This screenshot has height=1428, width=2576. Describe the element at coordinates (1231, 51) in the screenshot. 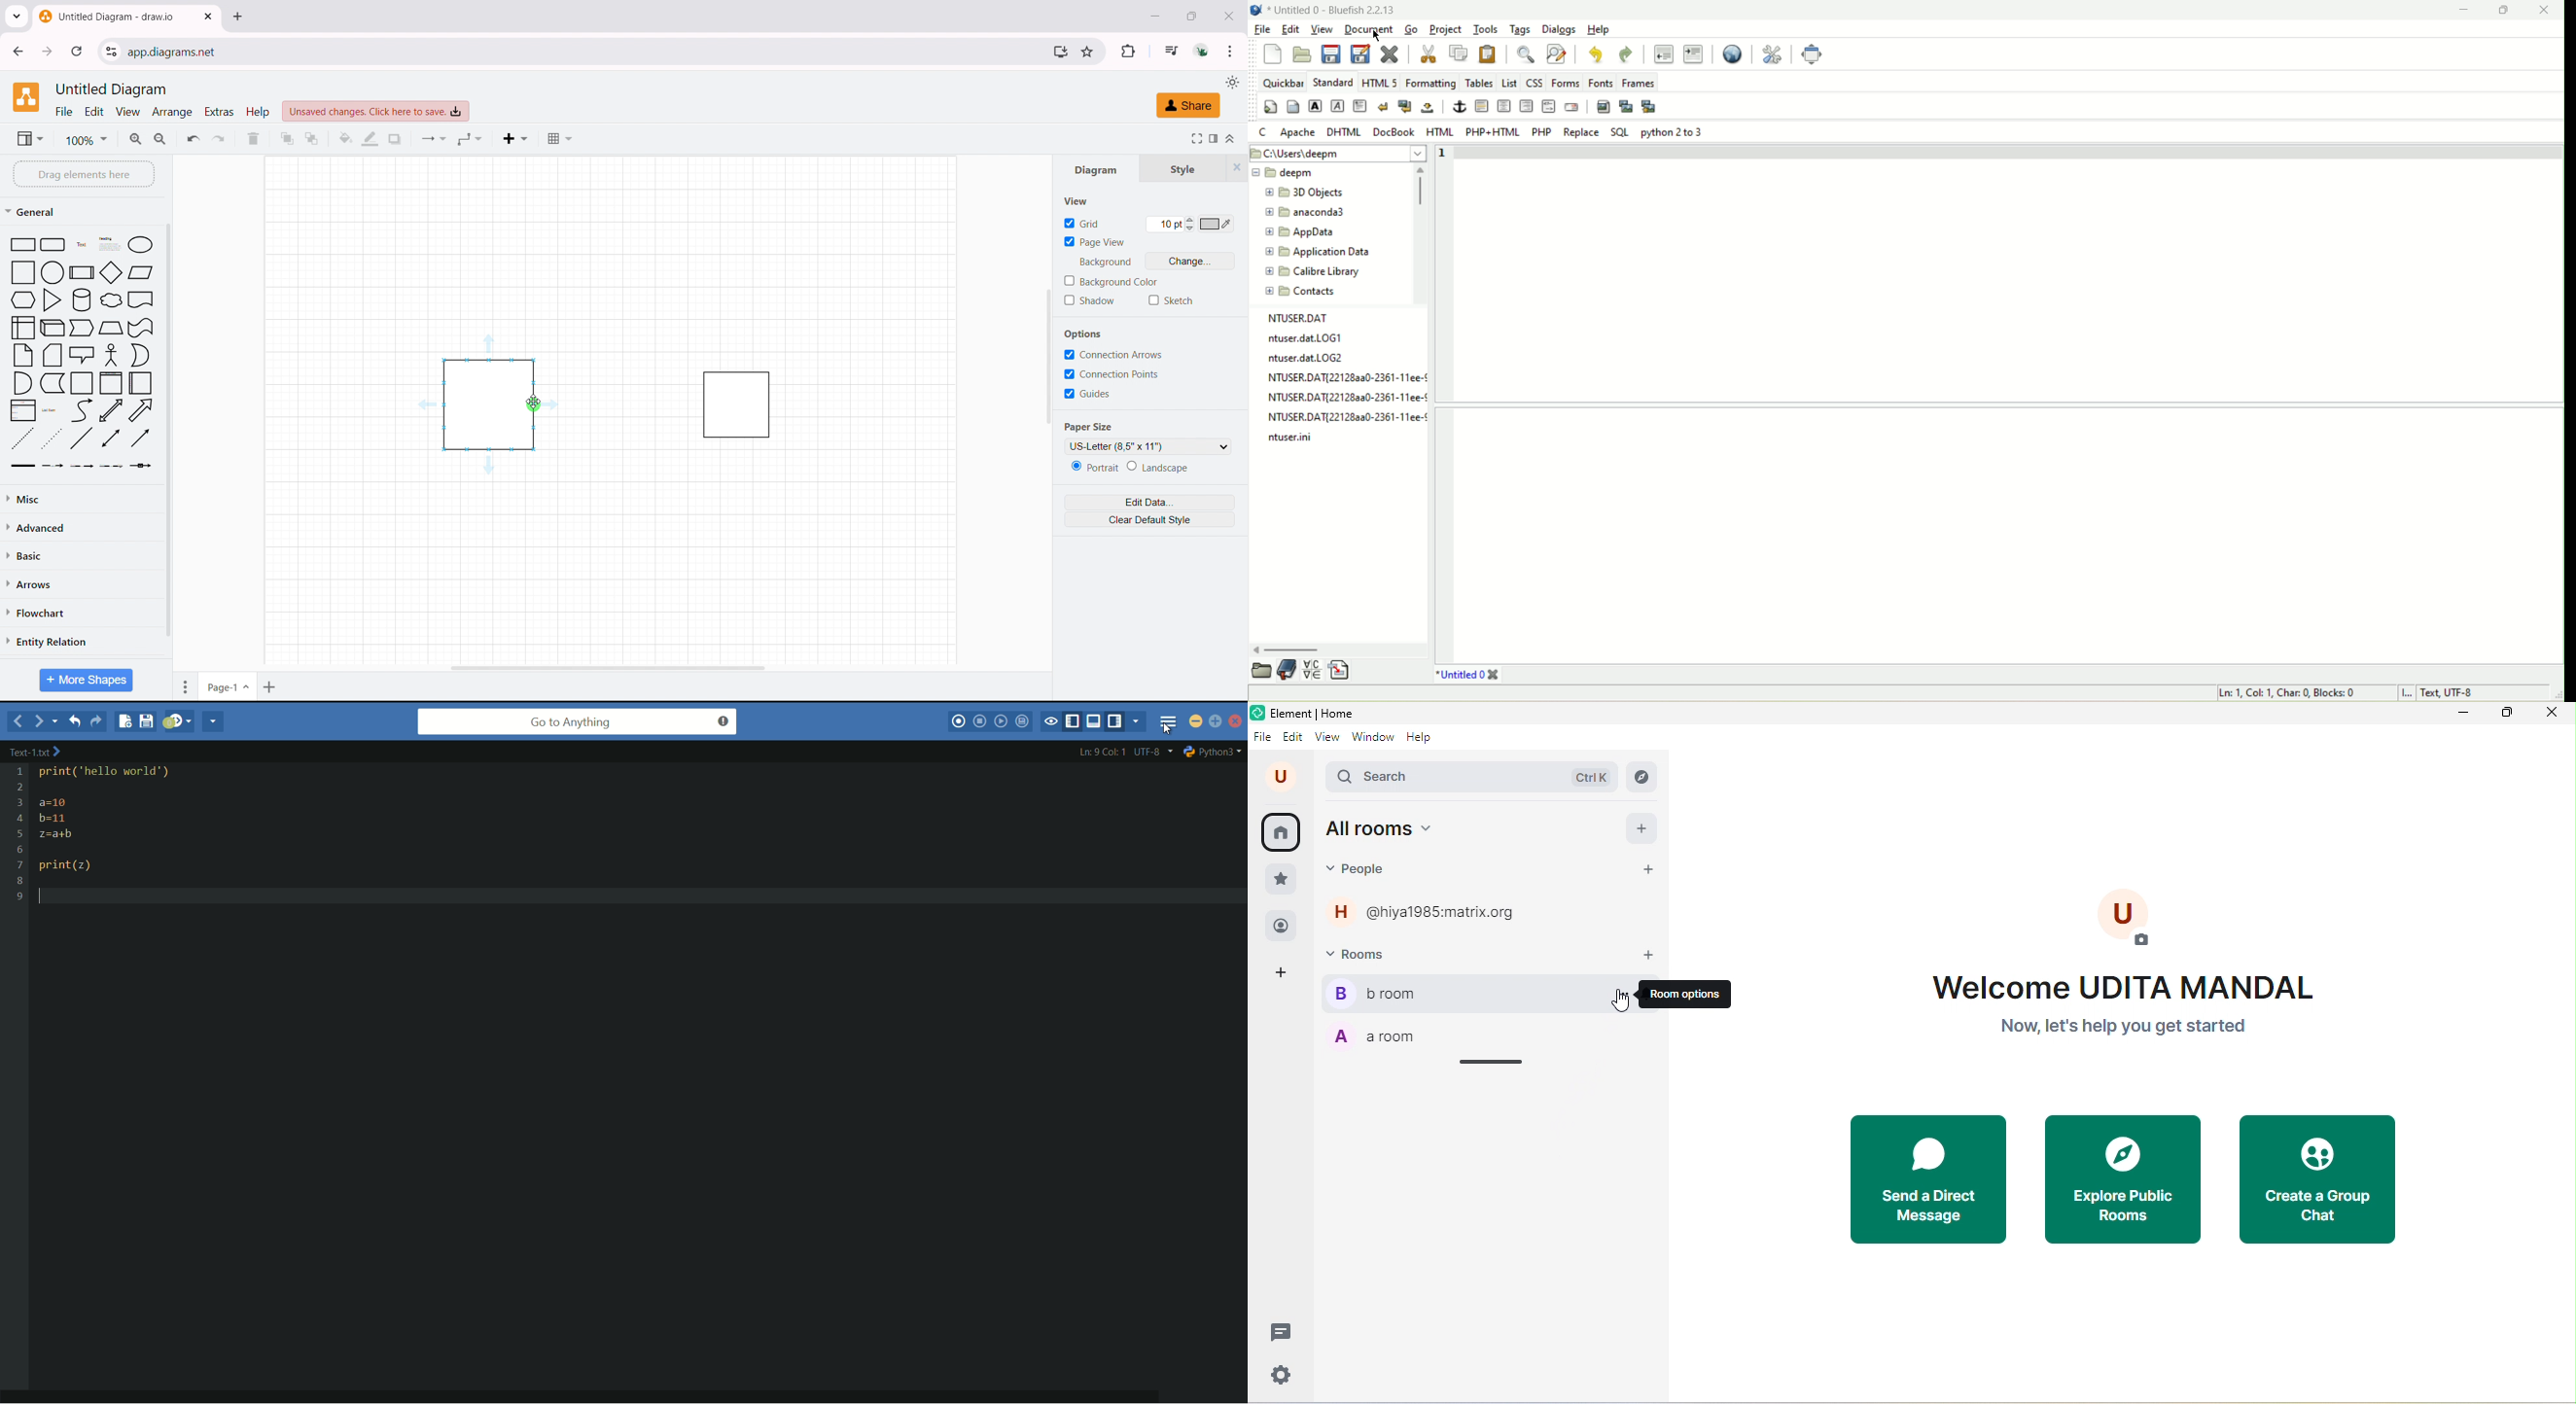

I see `customize and control` at that location.